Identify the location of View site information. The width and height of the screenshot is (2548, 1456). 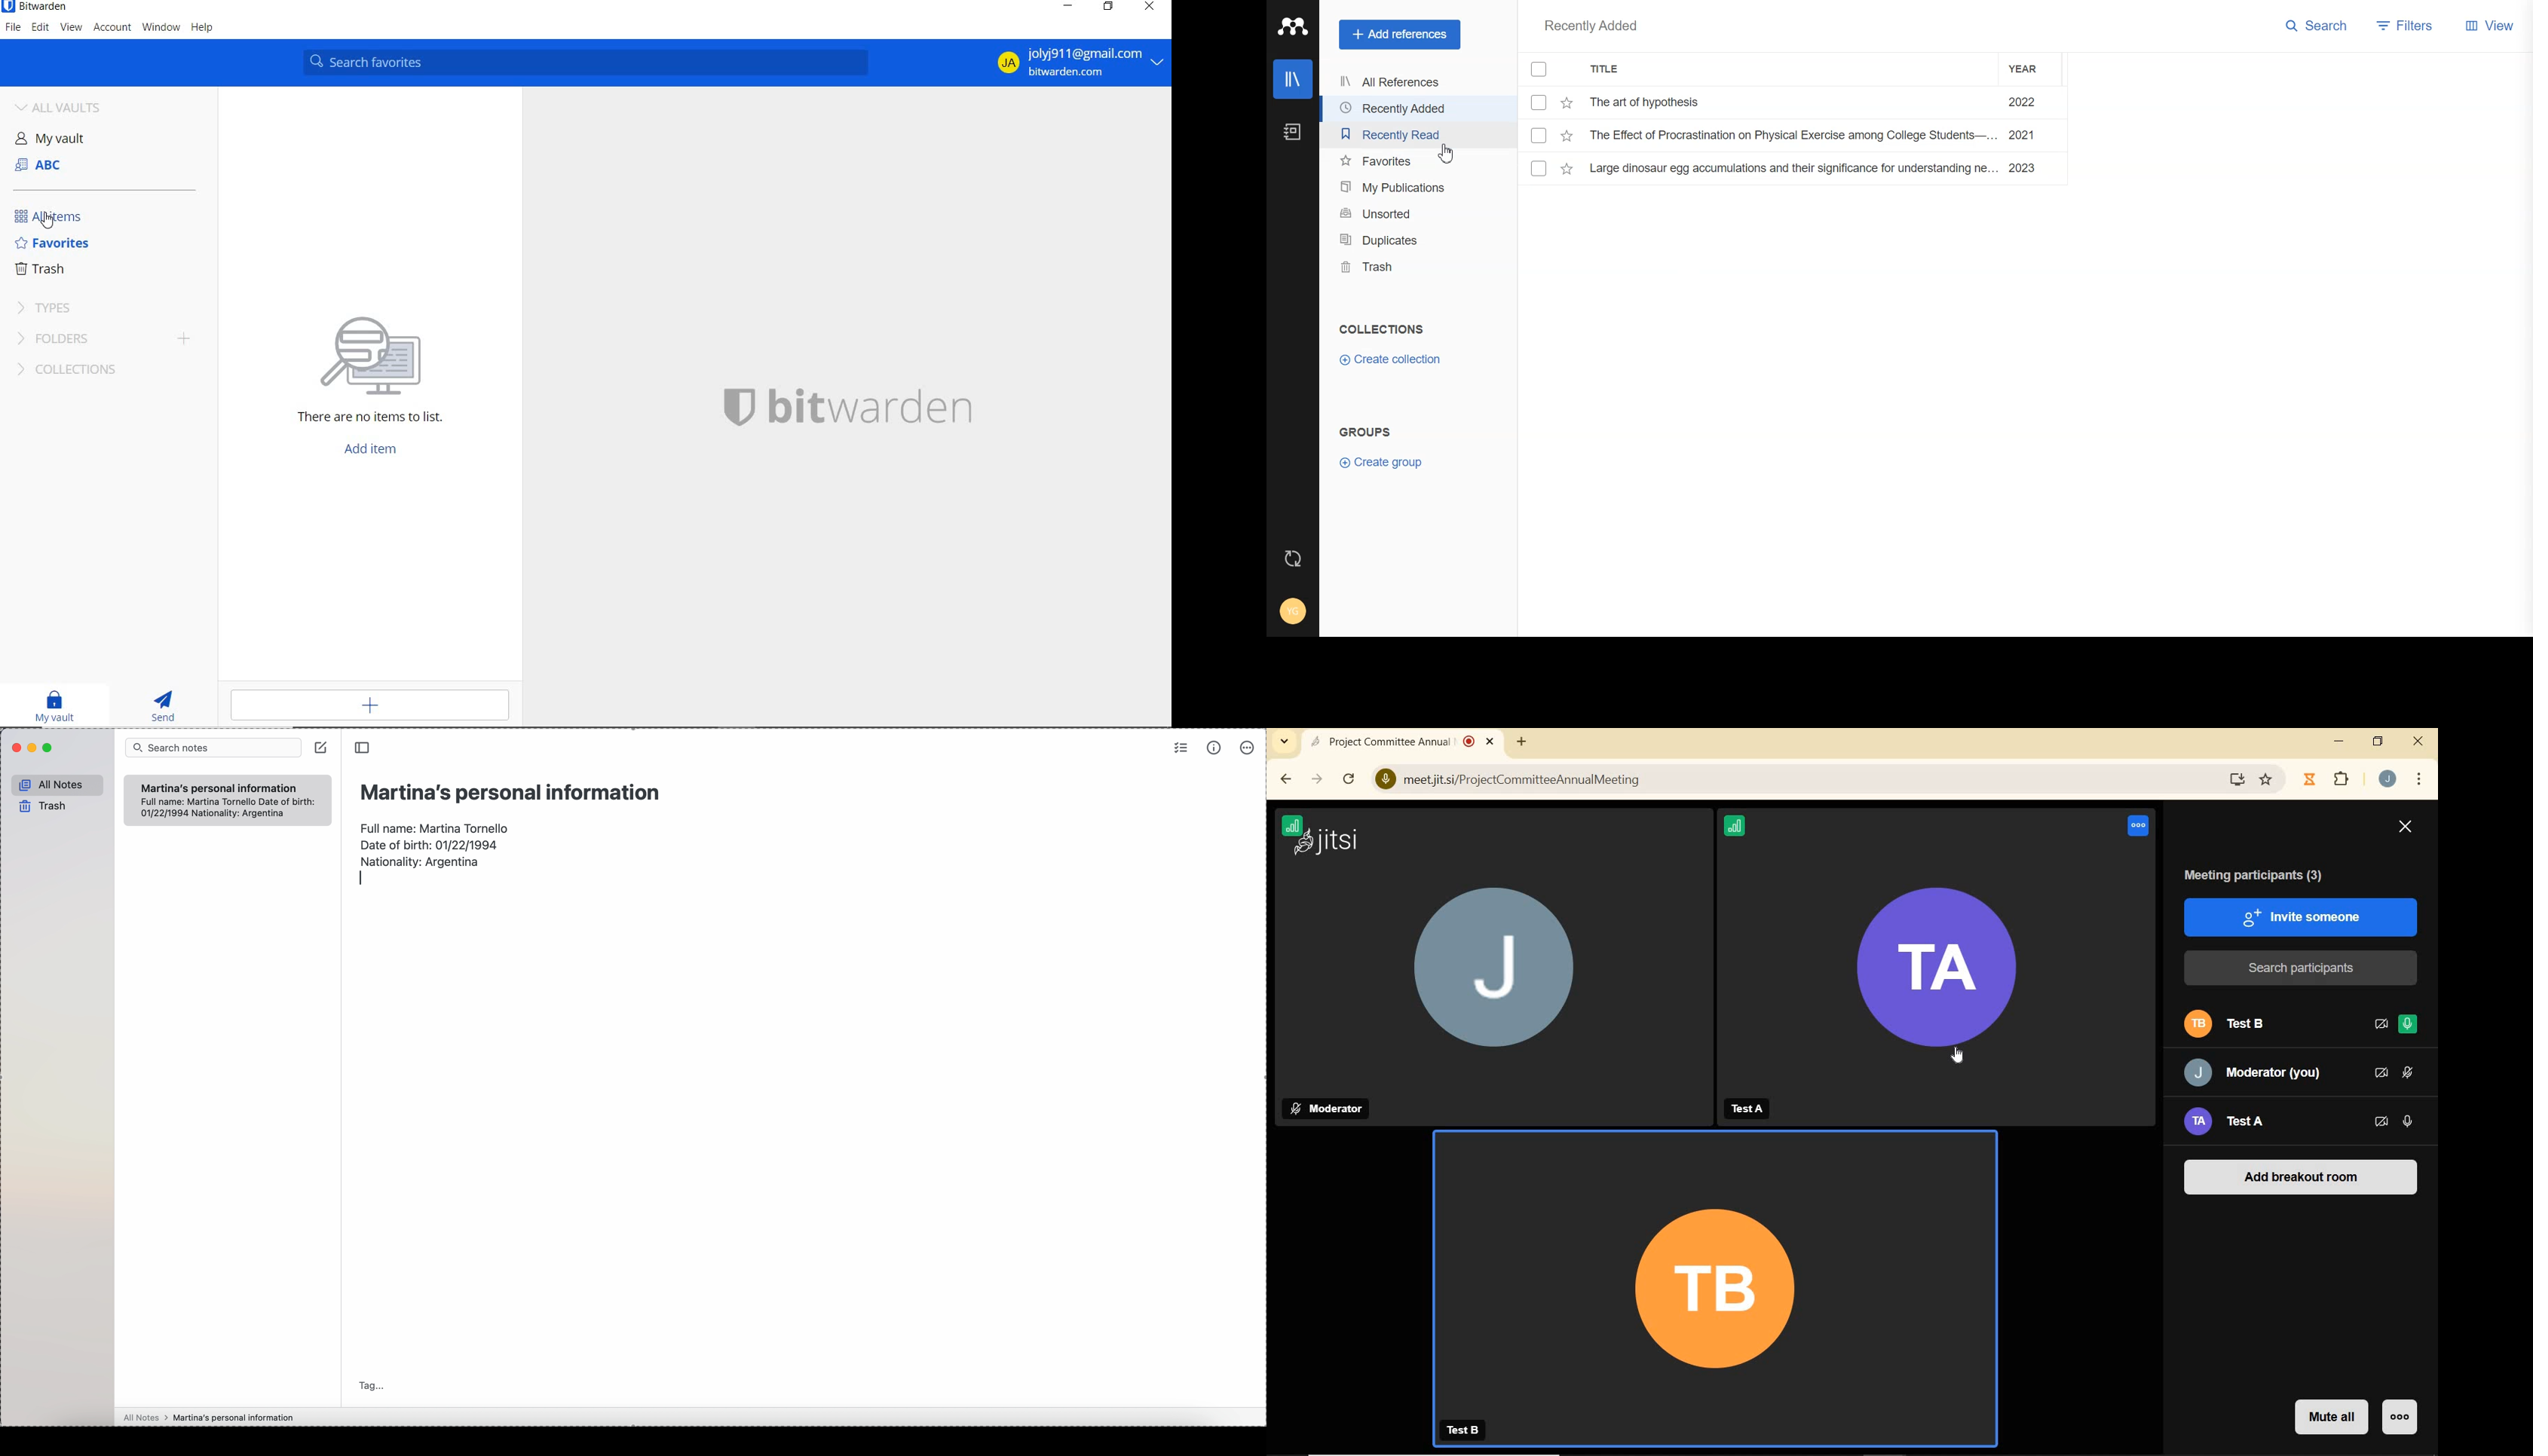
(1381, 778).